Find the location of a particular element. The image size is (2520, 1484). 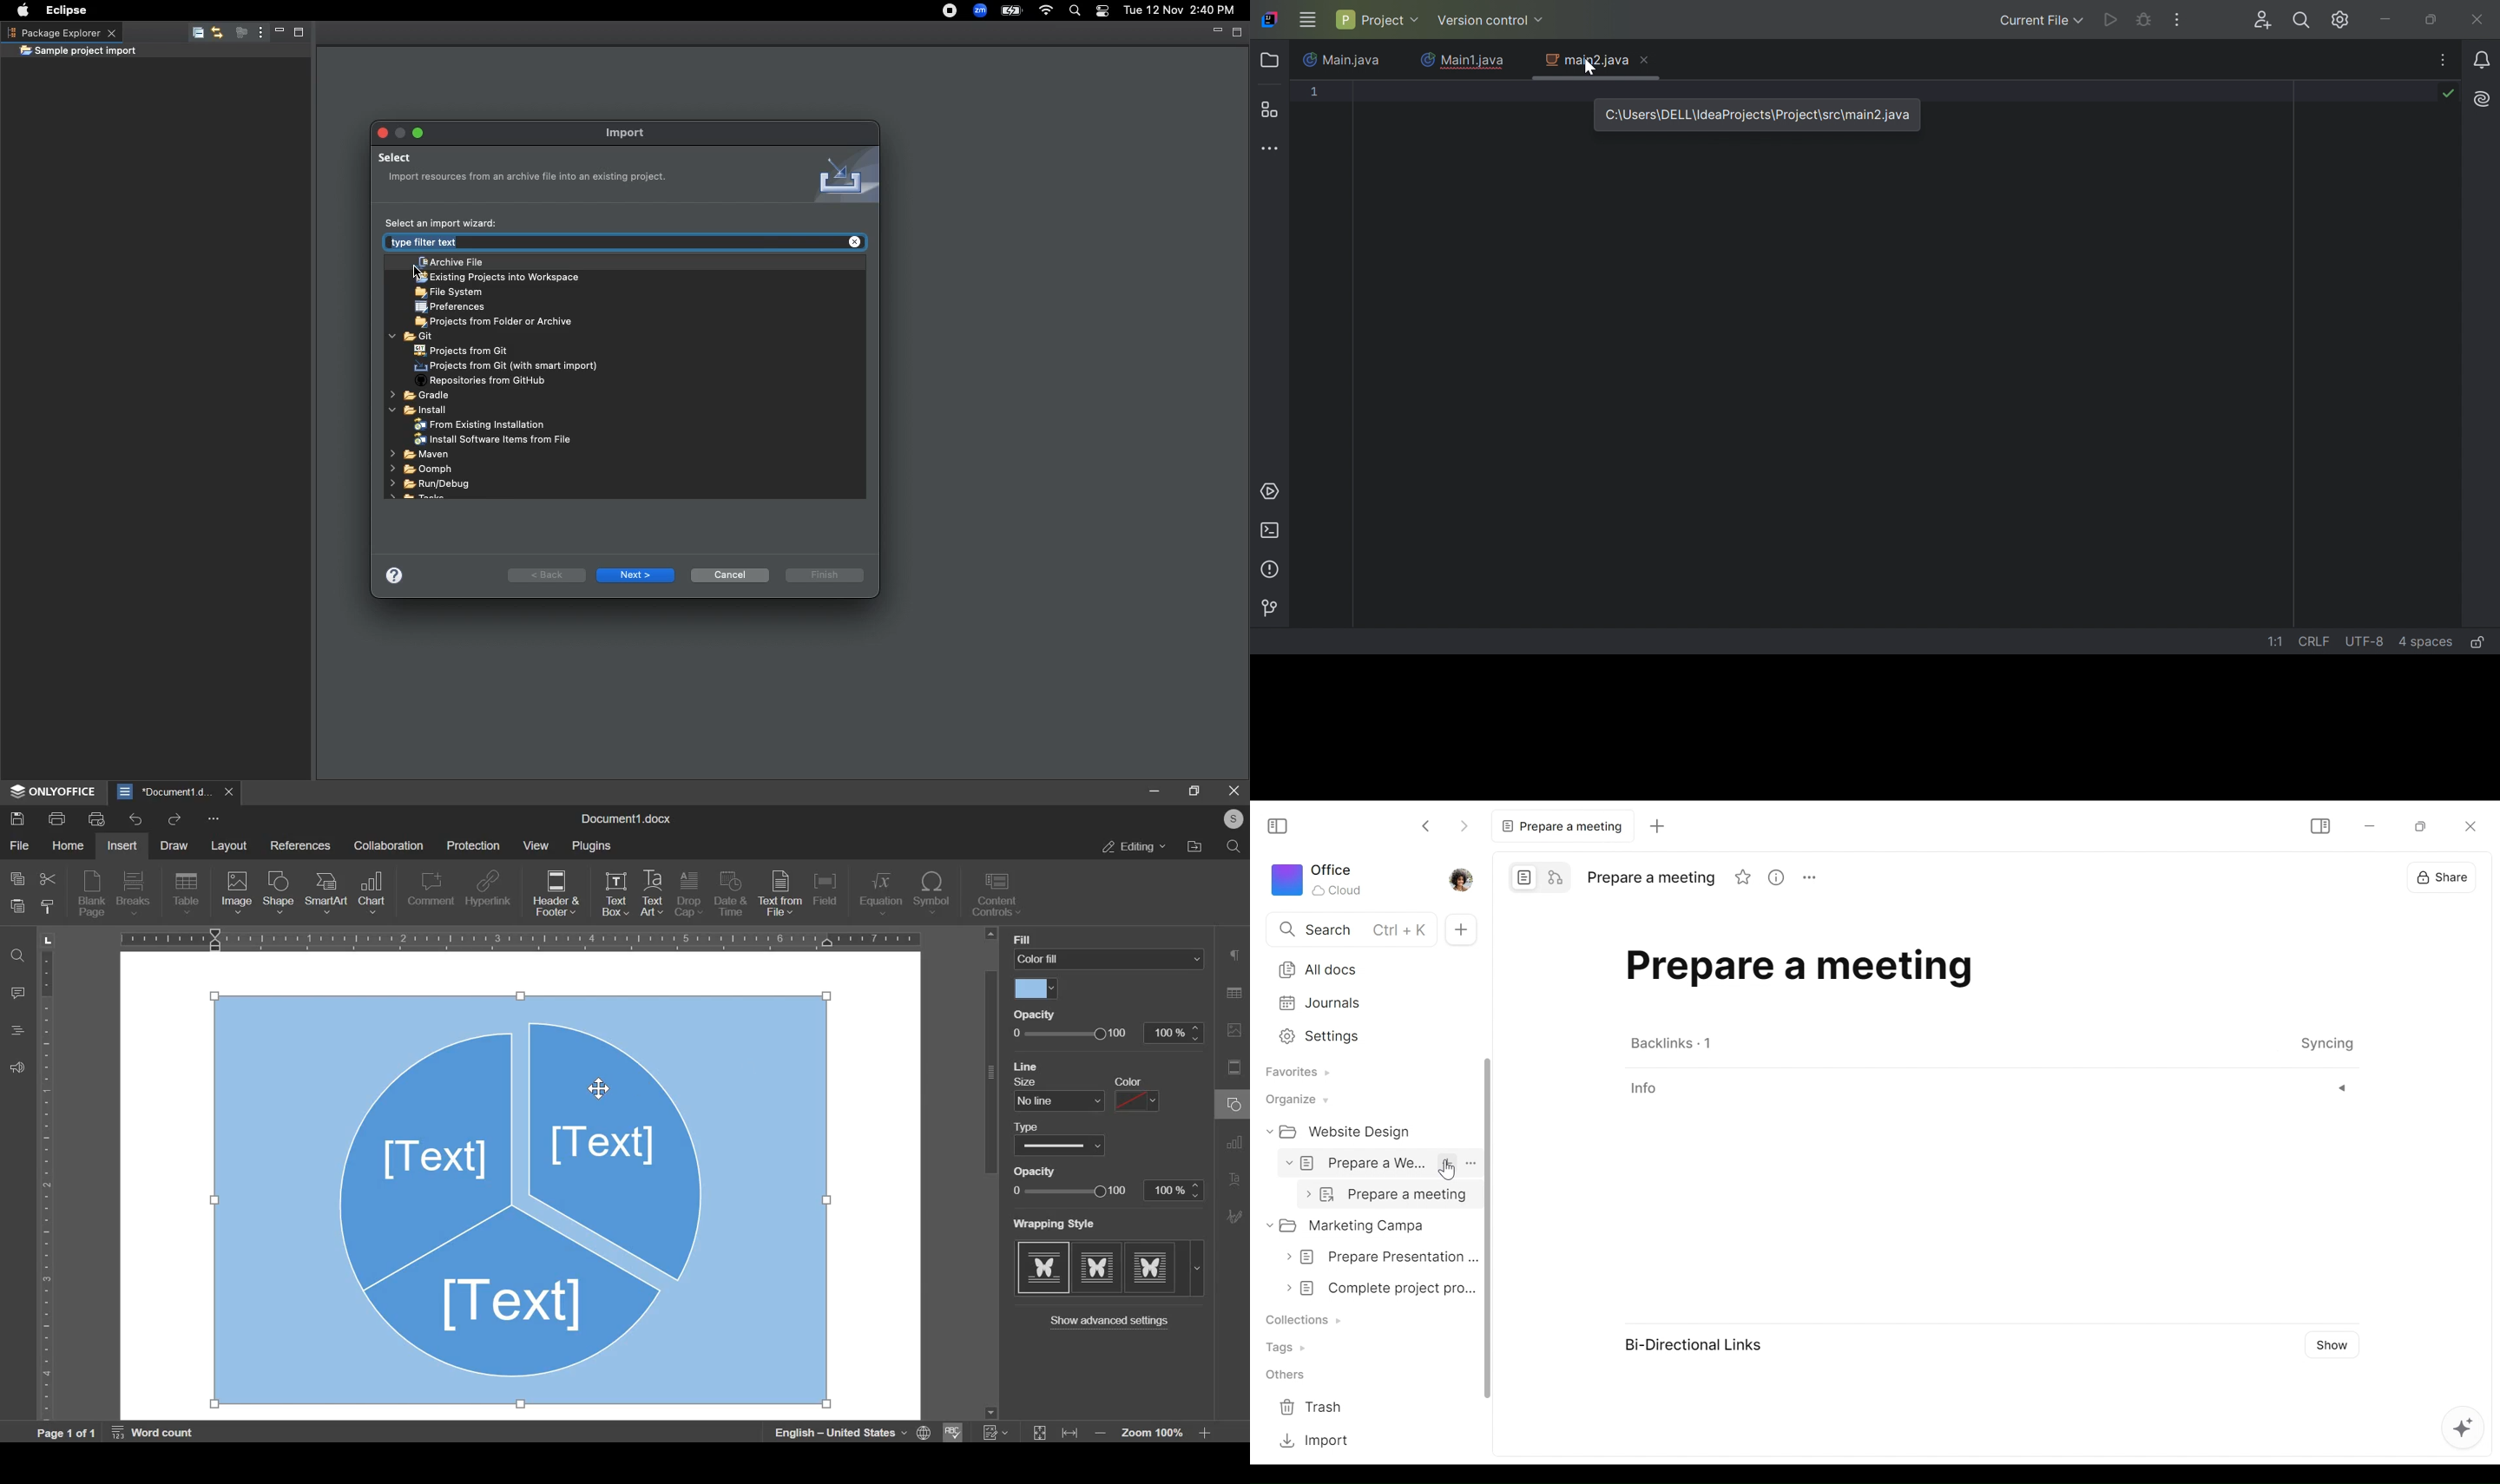

protection is located at coordinates (472, 845).